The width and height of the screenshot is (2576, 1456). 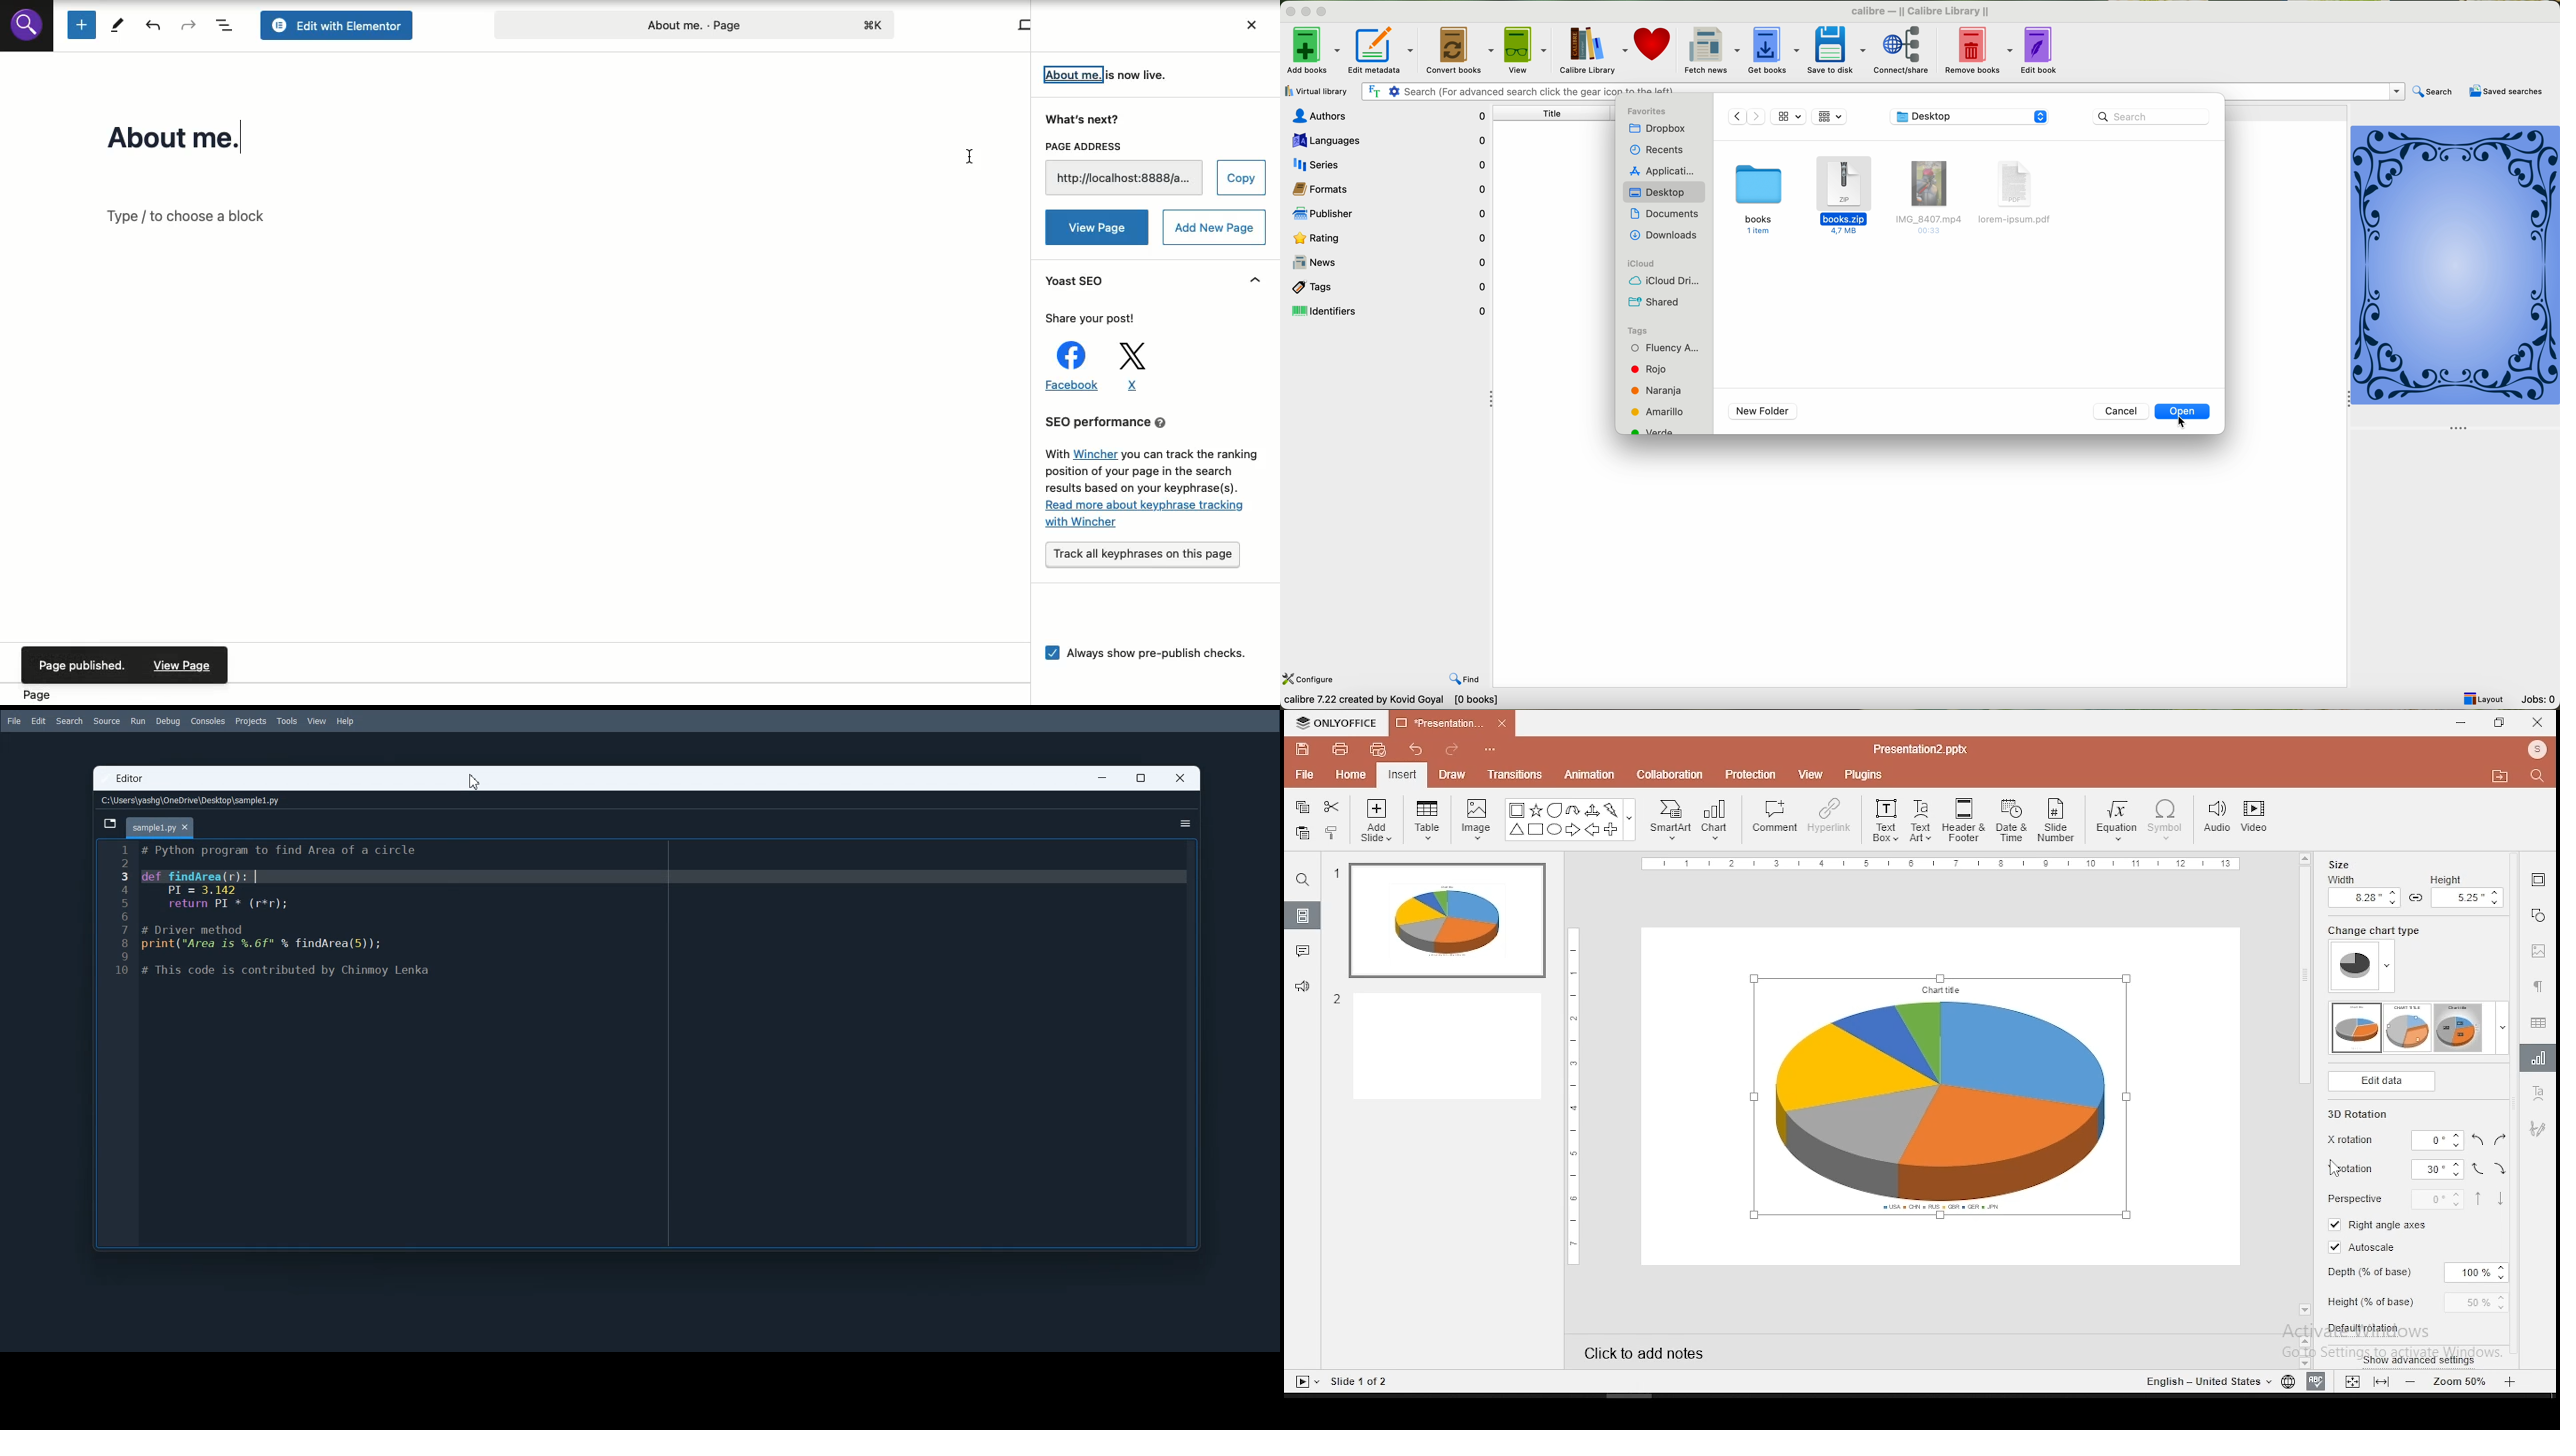 I want to click on image, so click(x=1476, y=821).